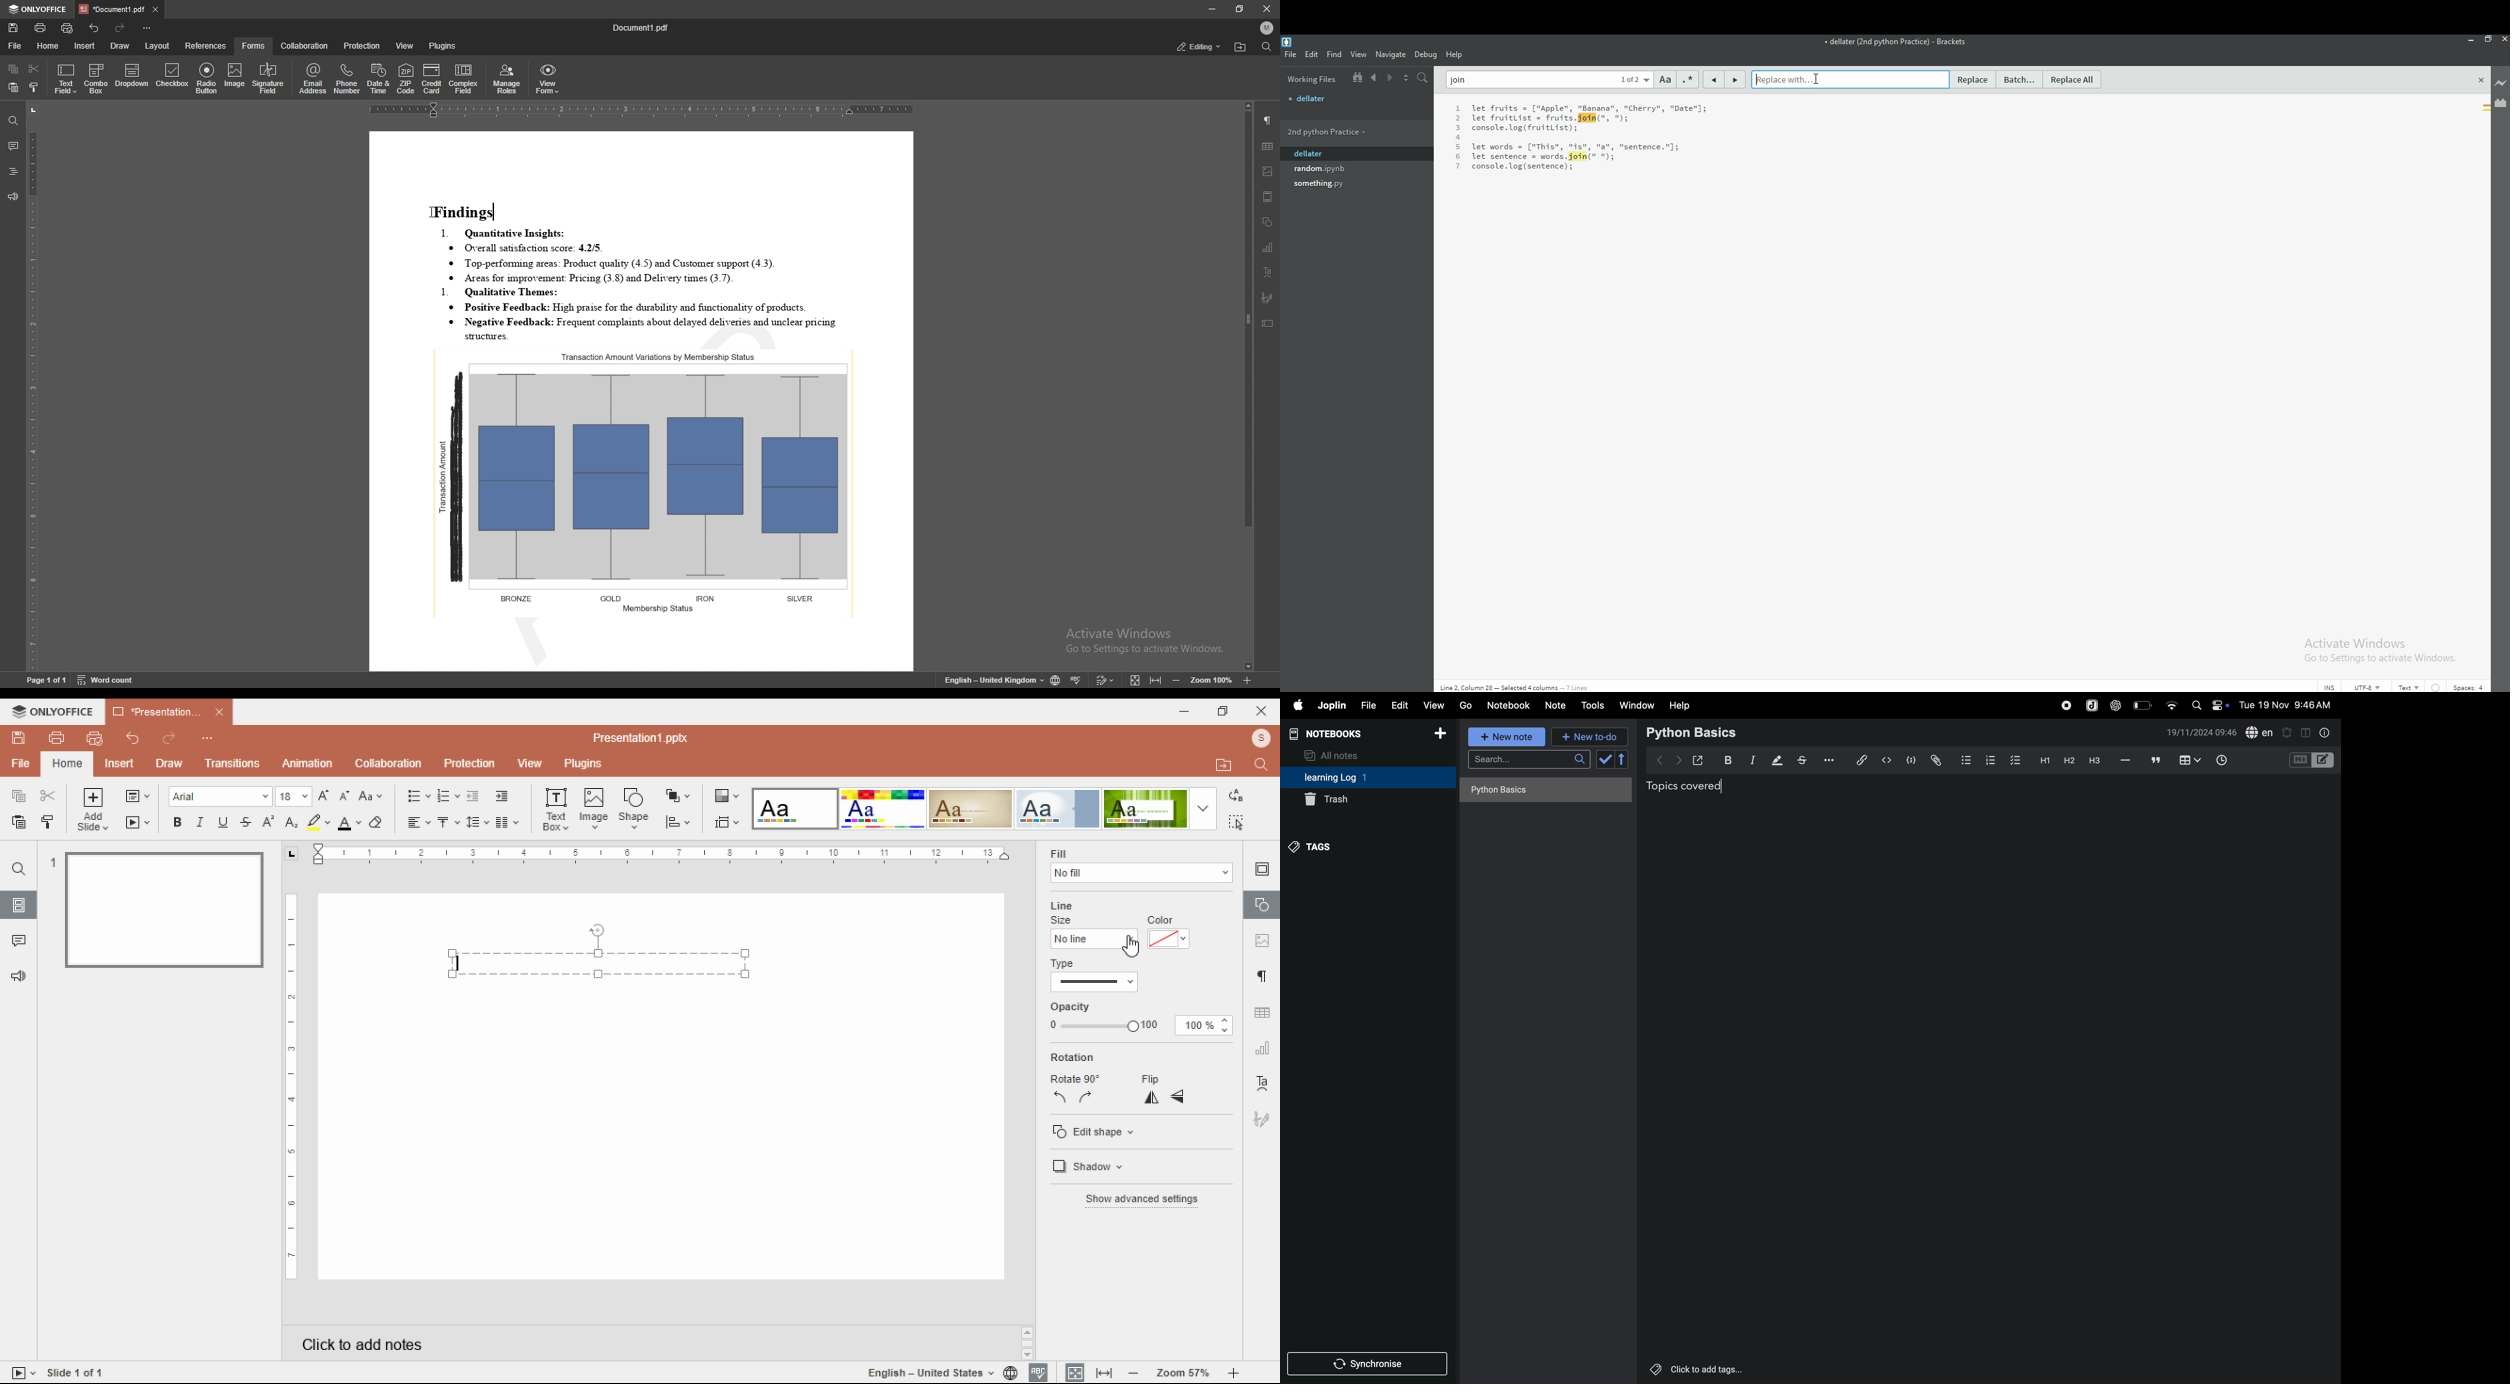  Describe the element at coordinates (1887, 760) in the screenshot. I see `insert code` at that location.